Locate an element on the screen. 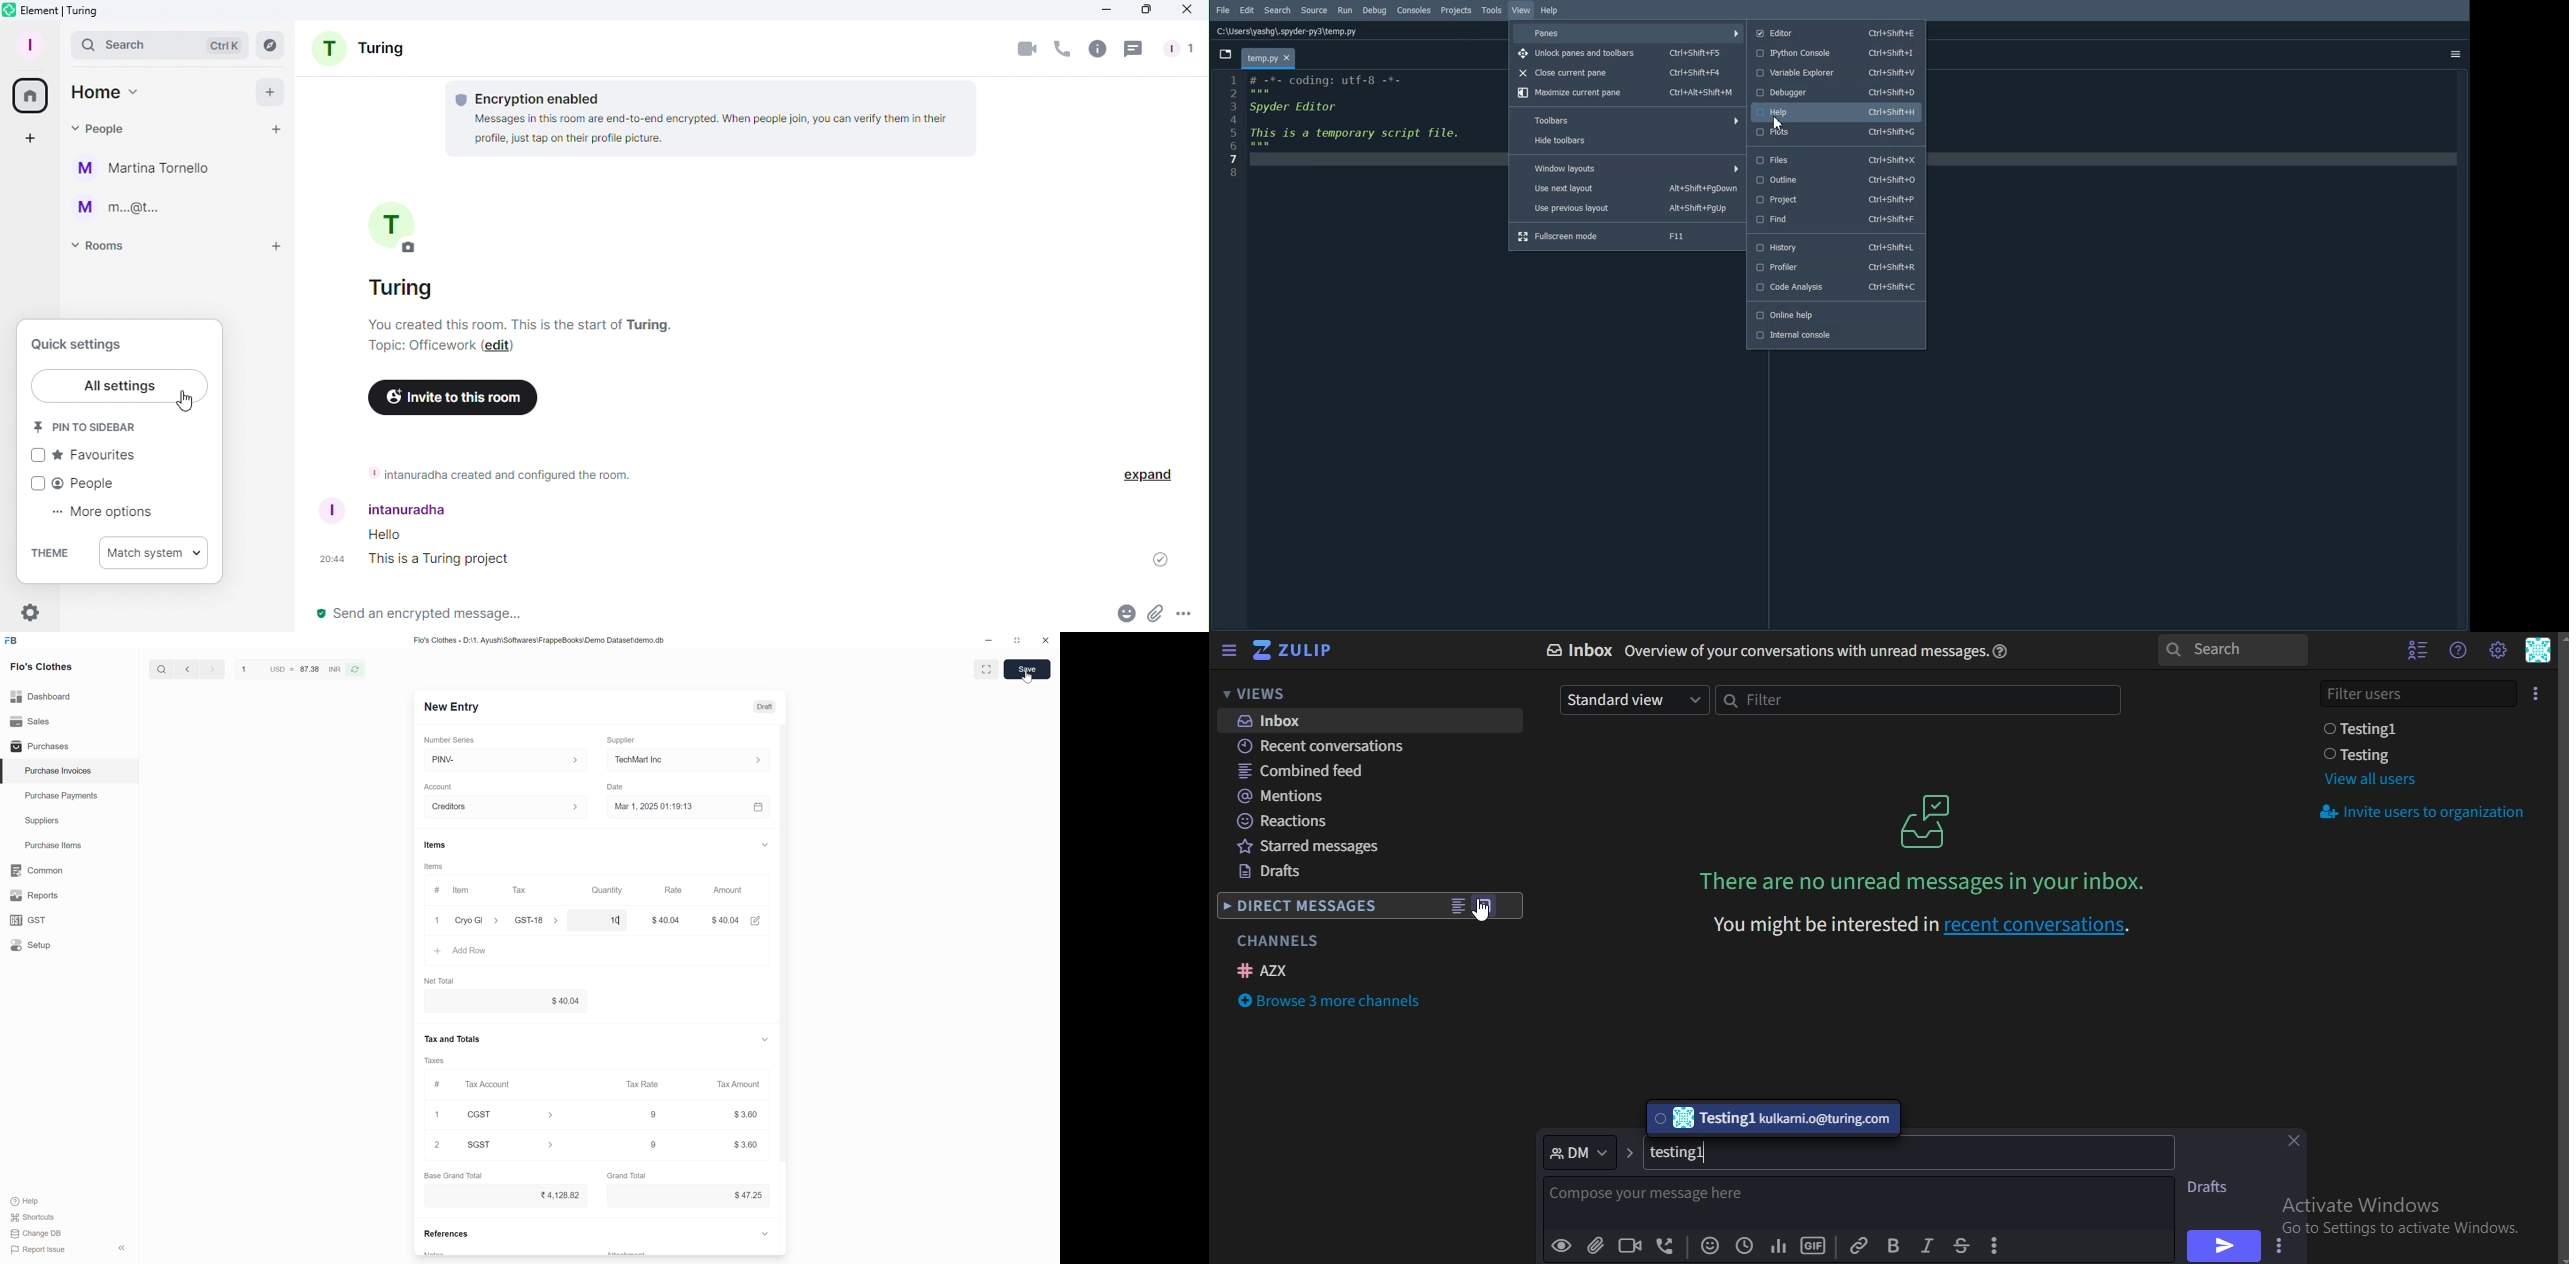 This screenshot has width=2576, height=1288. Add room is located at coordinates (278, 247).